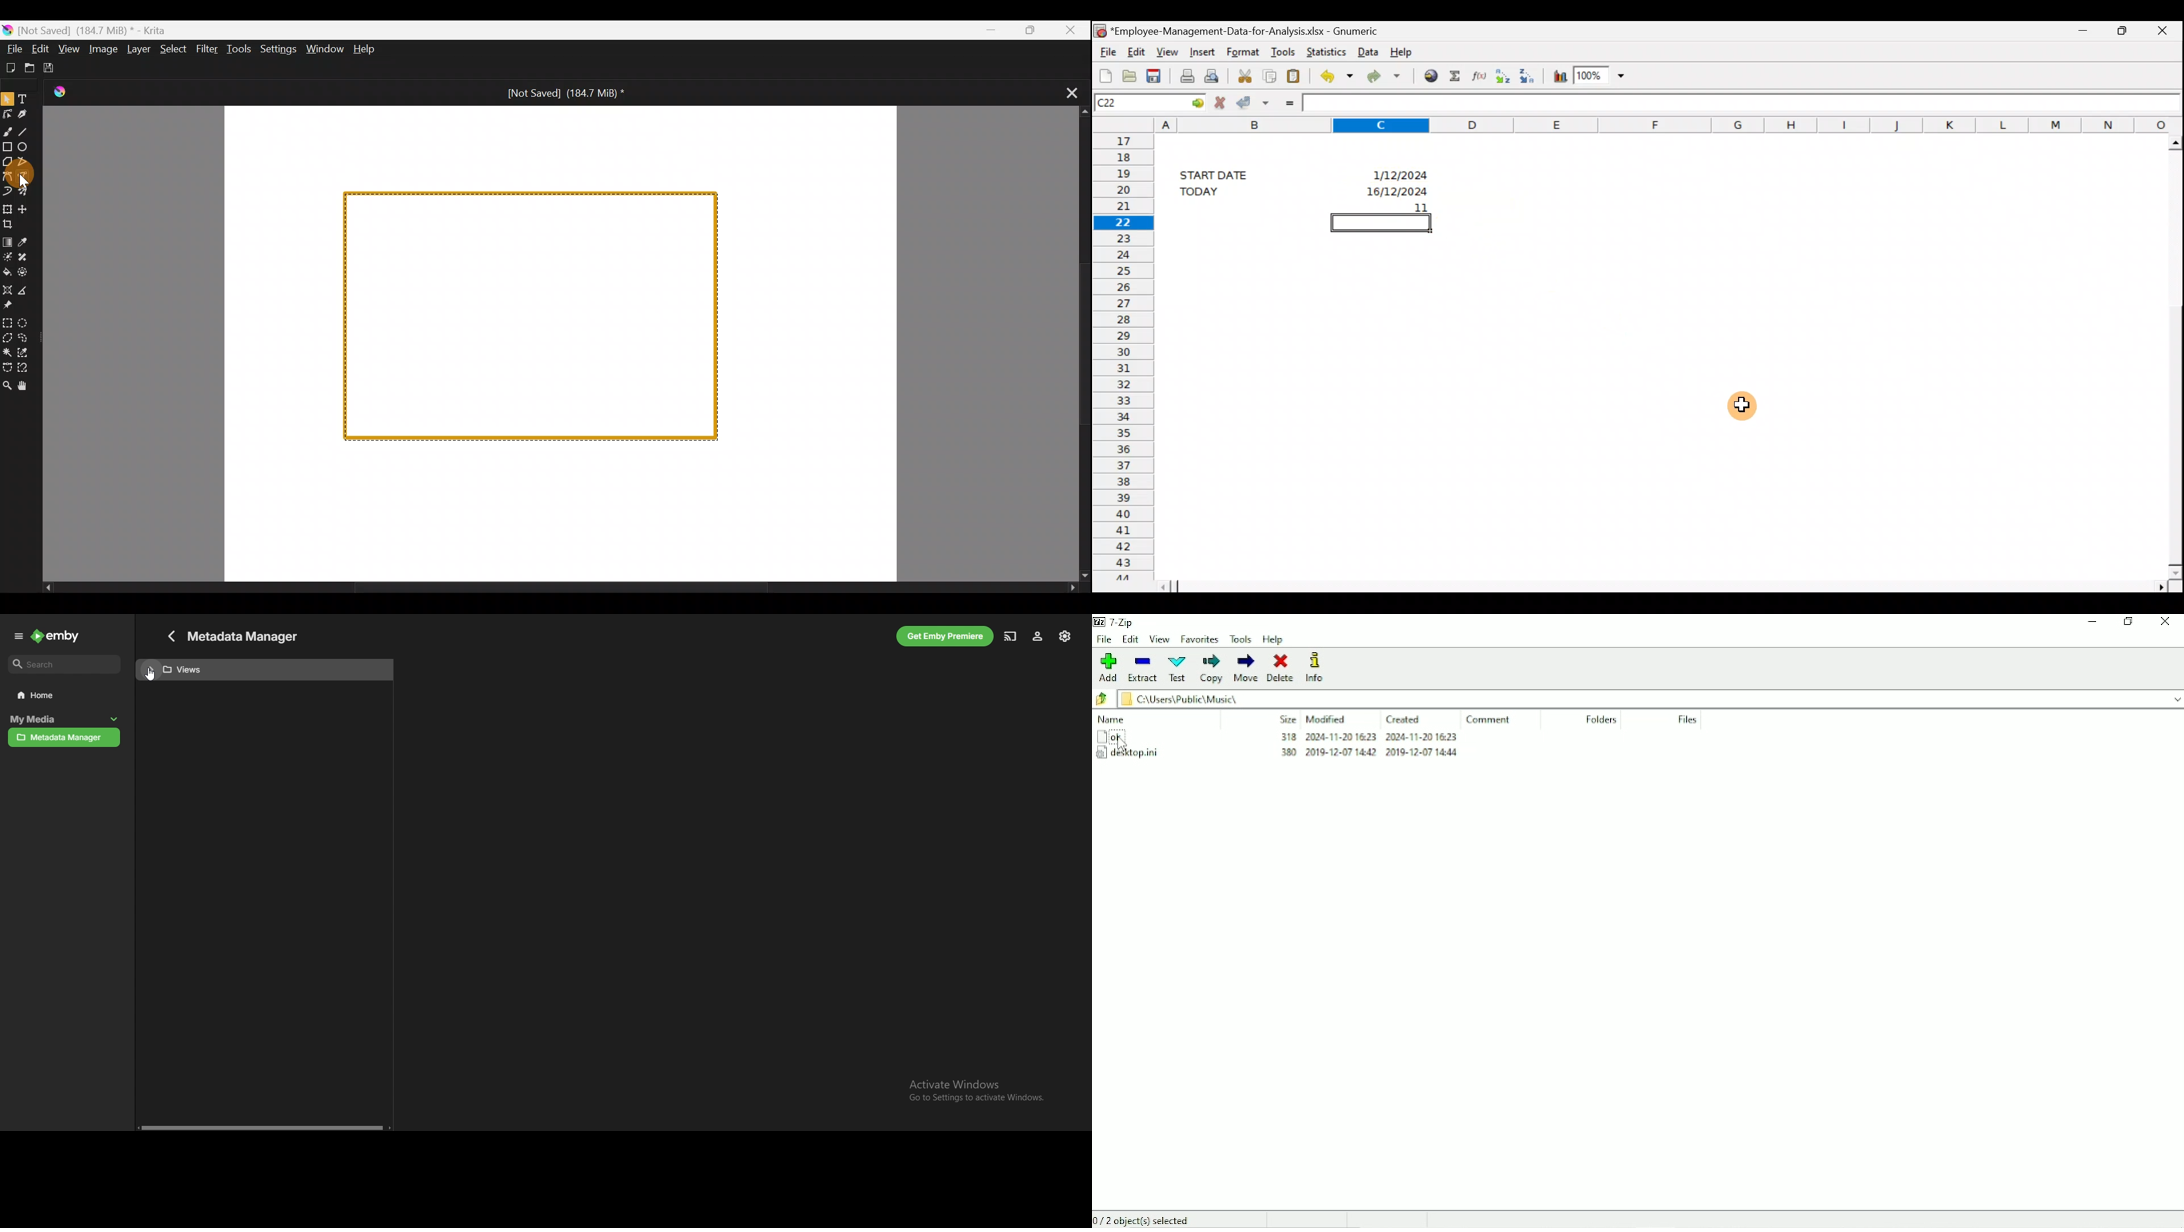  Describe the element at coordinates (1427, 77) in the screenshot. I see `Insert hyperlink` at that location.